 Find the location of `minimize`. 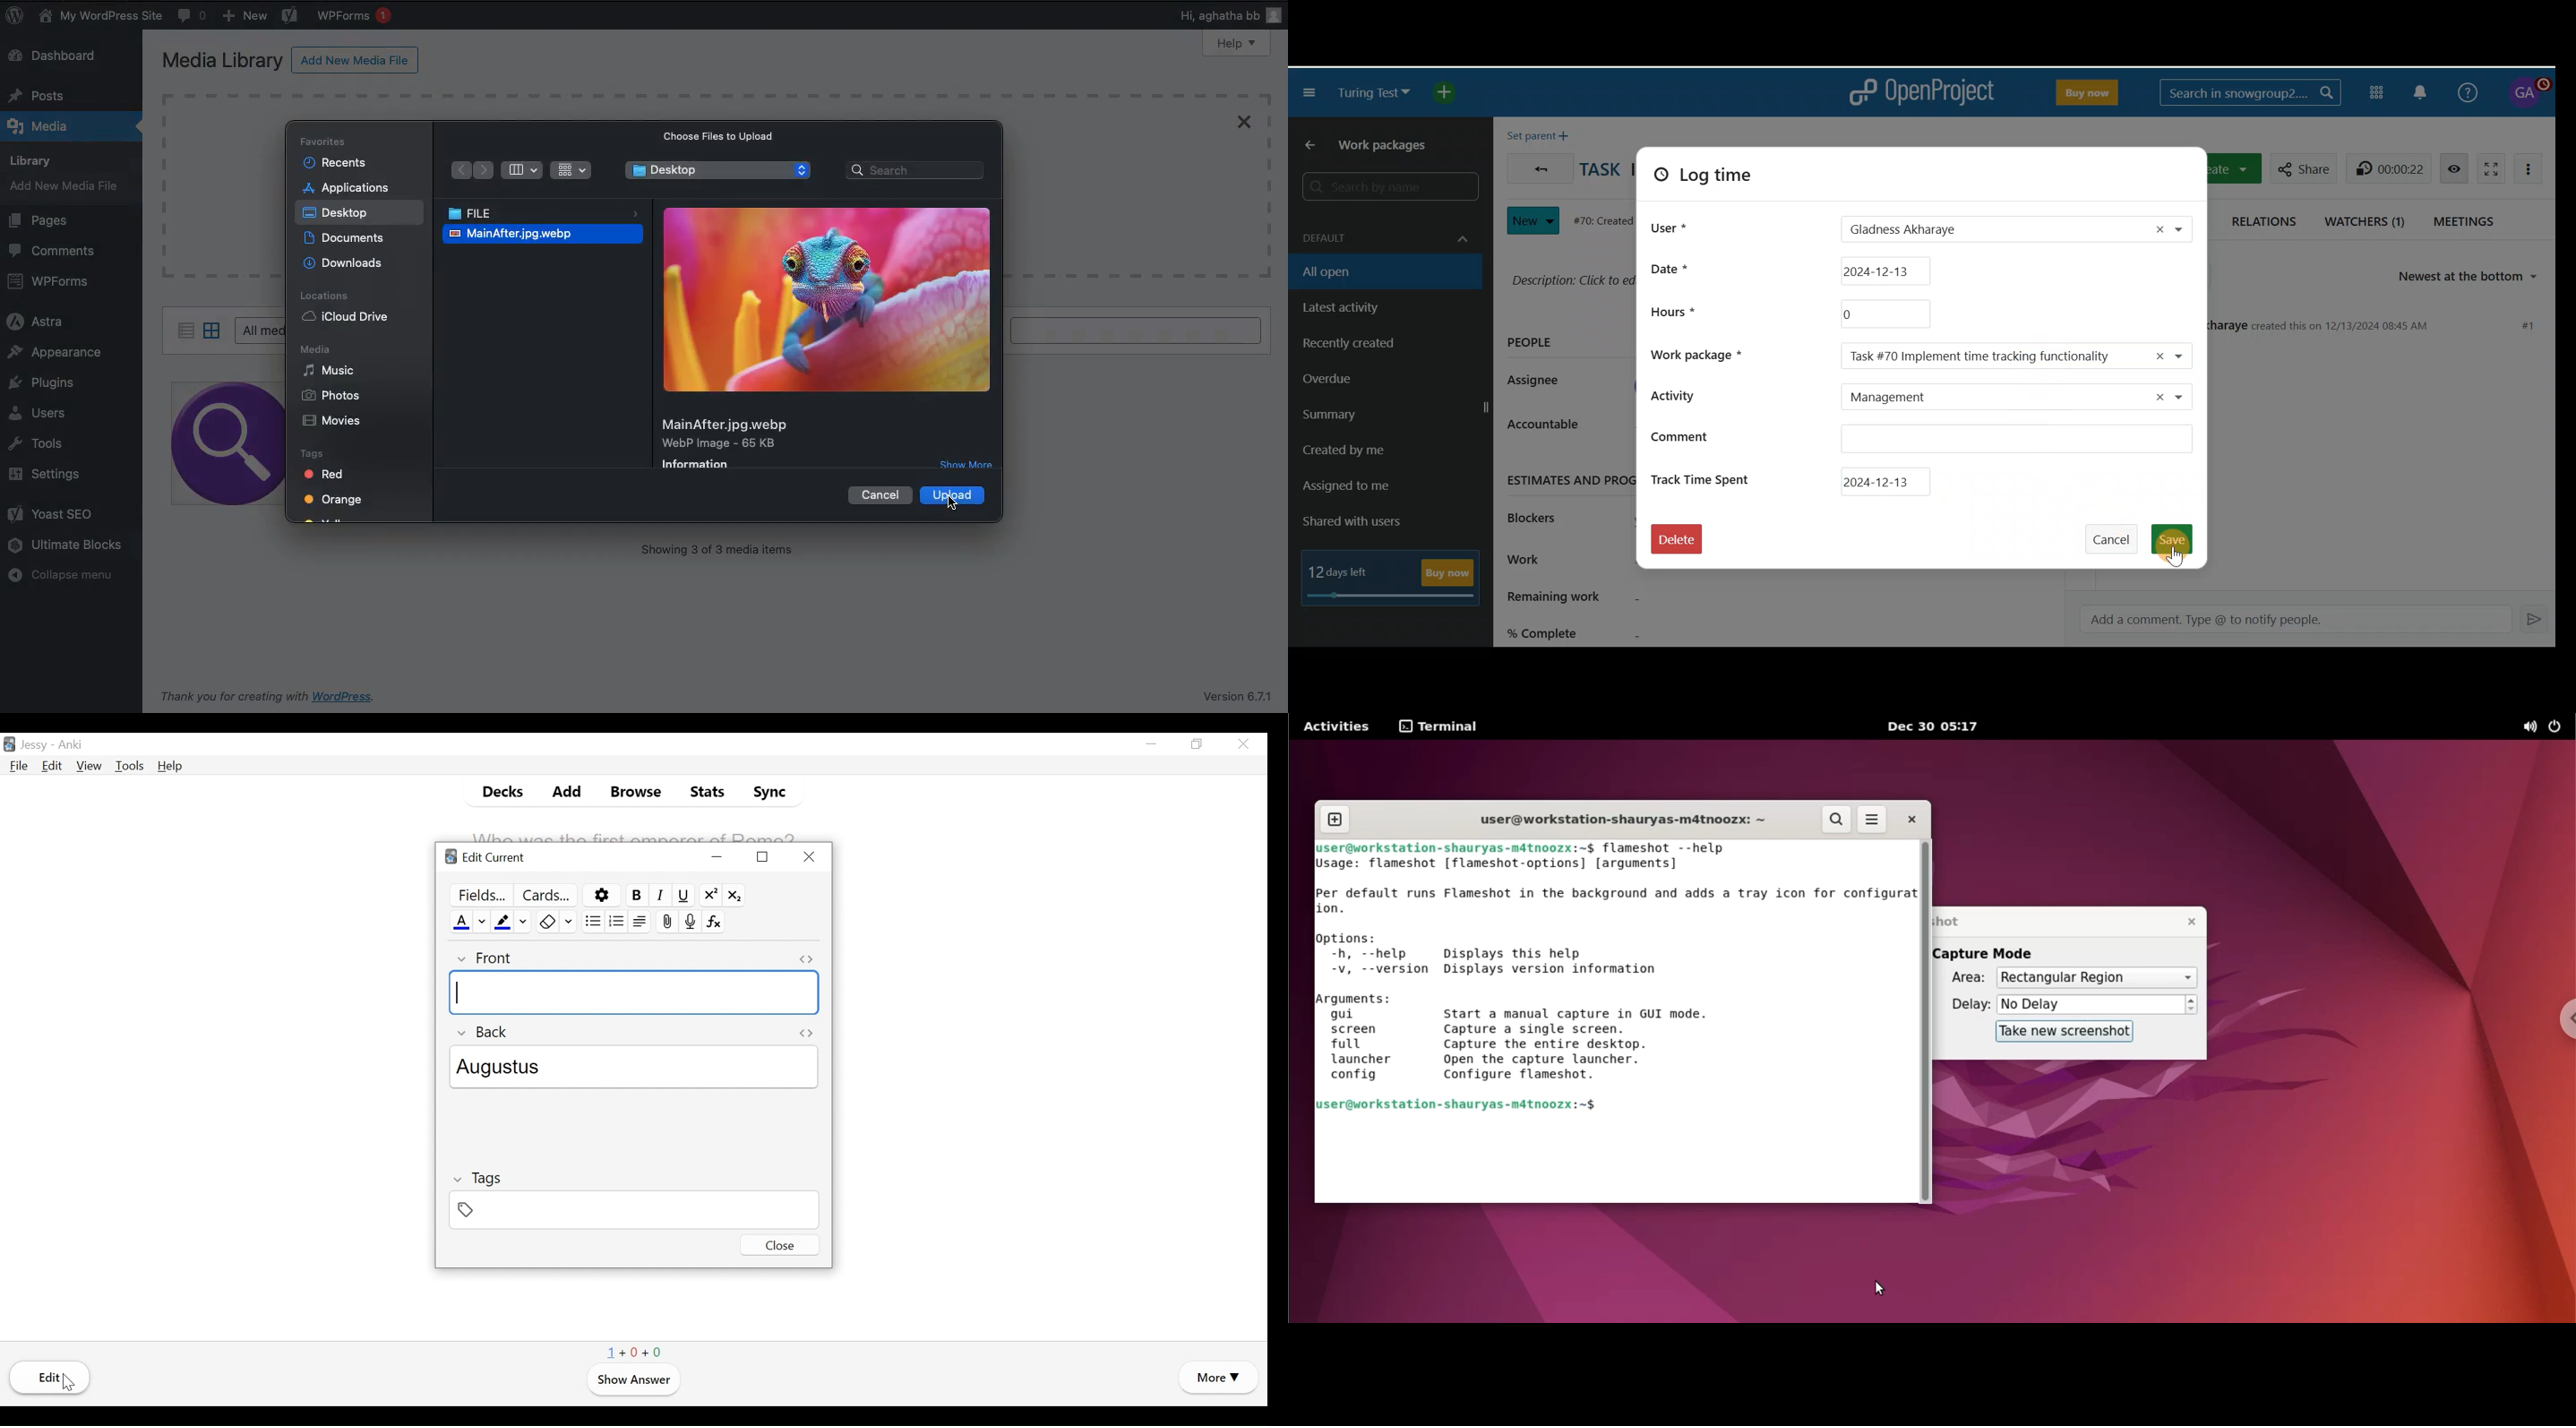

minimize is located at coordinates (718, 856).